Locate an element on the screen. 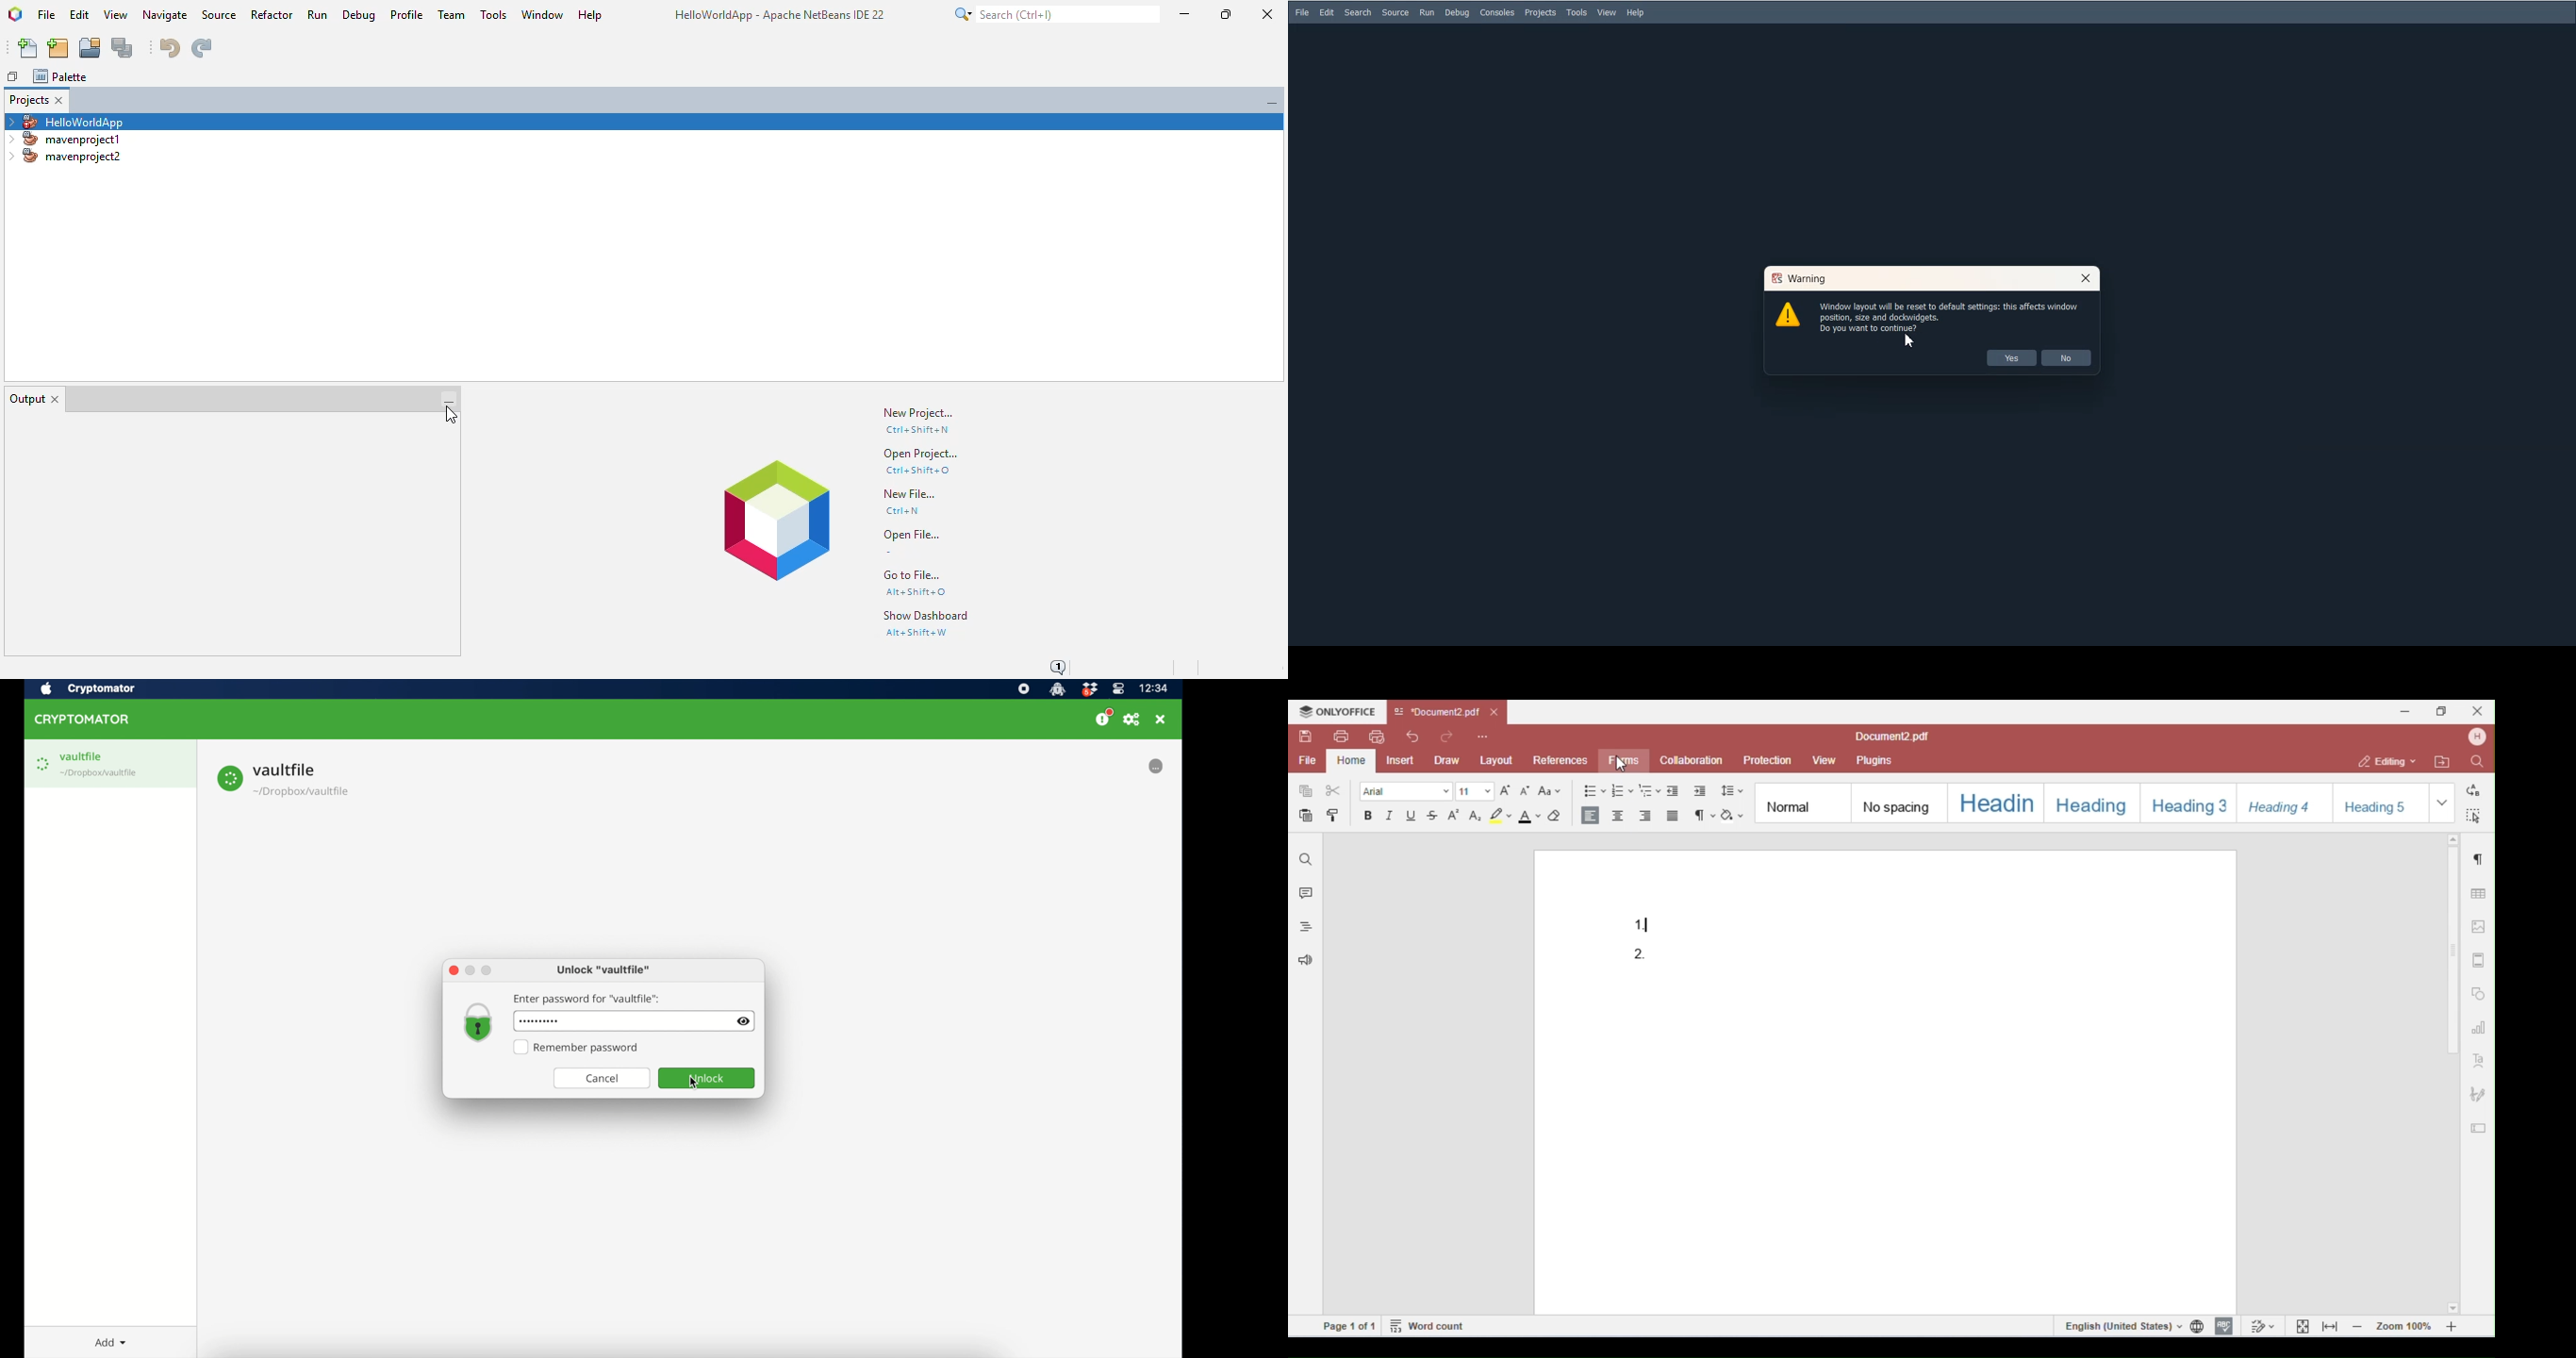  Debug is located at coordinates (1457, 12).